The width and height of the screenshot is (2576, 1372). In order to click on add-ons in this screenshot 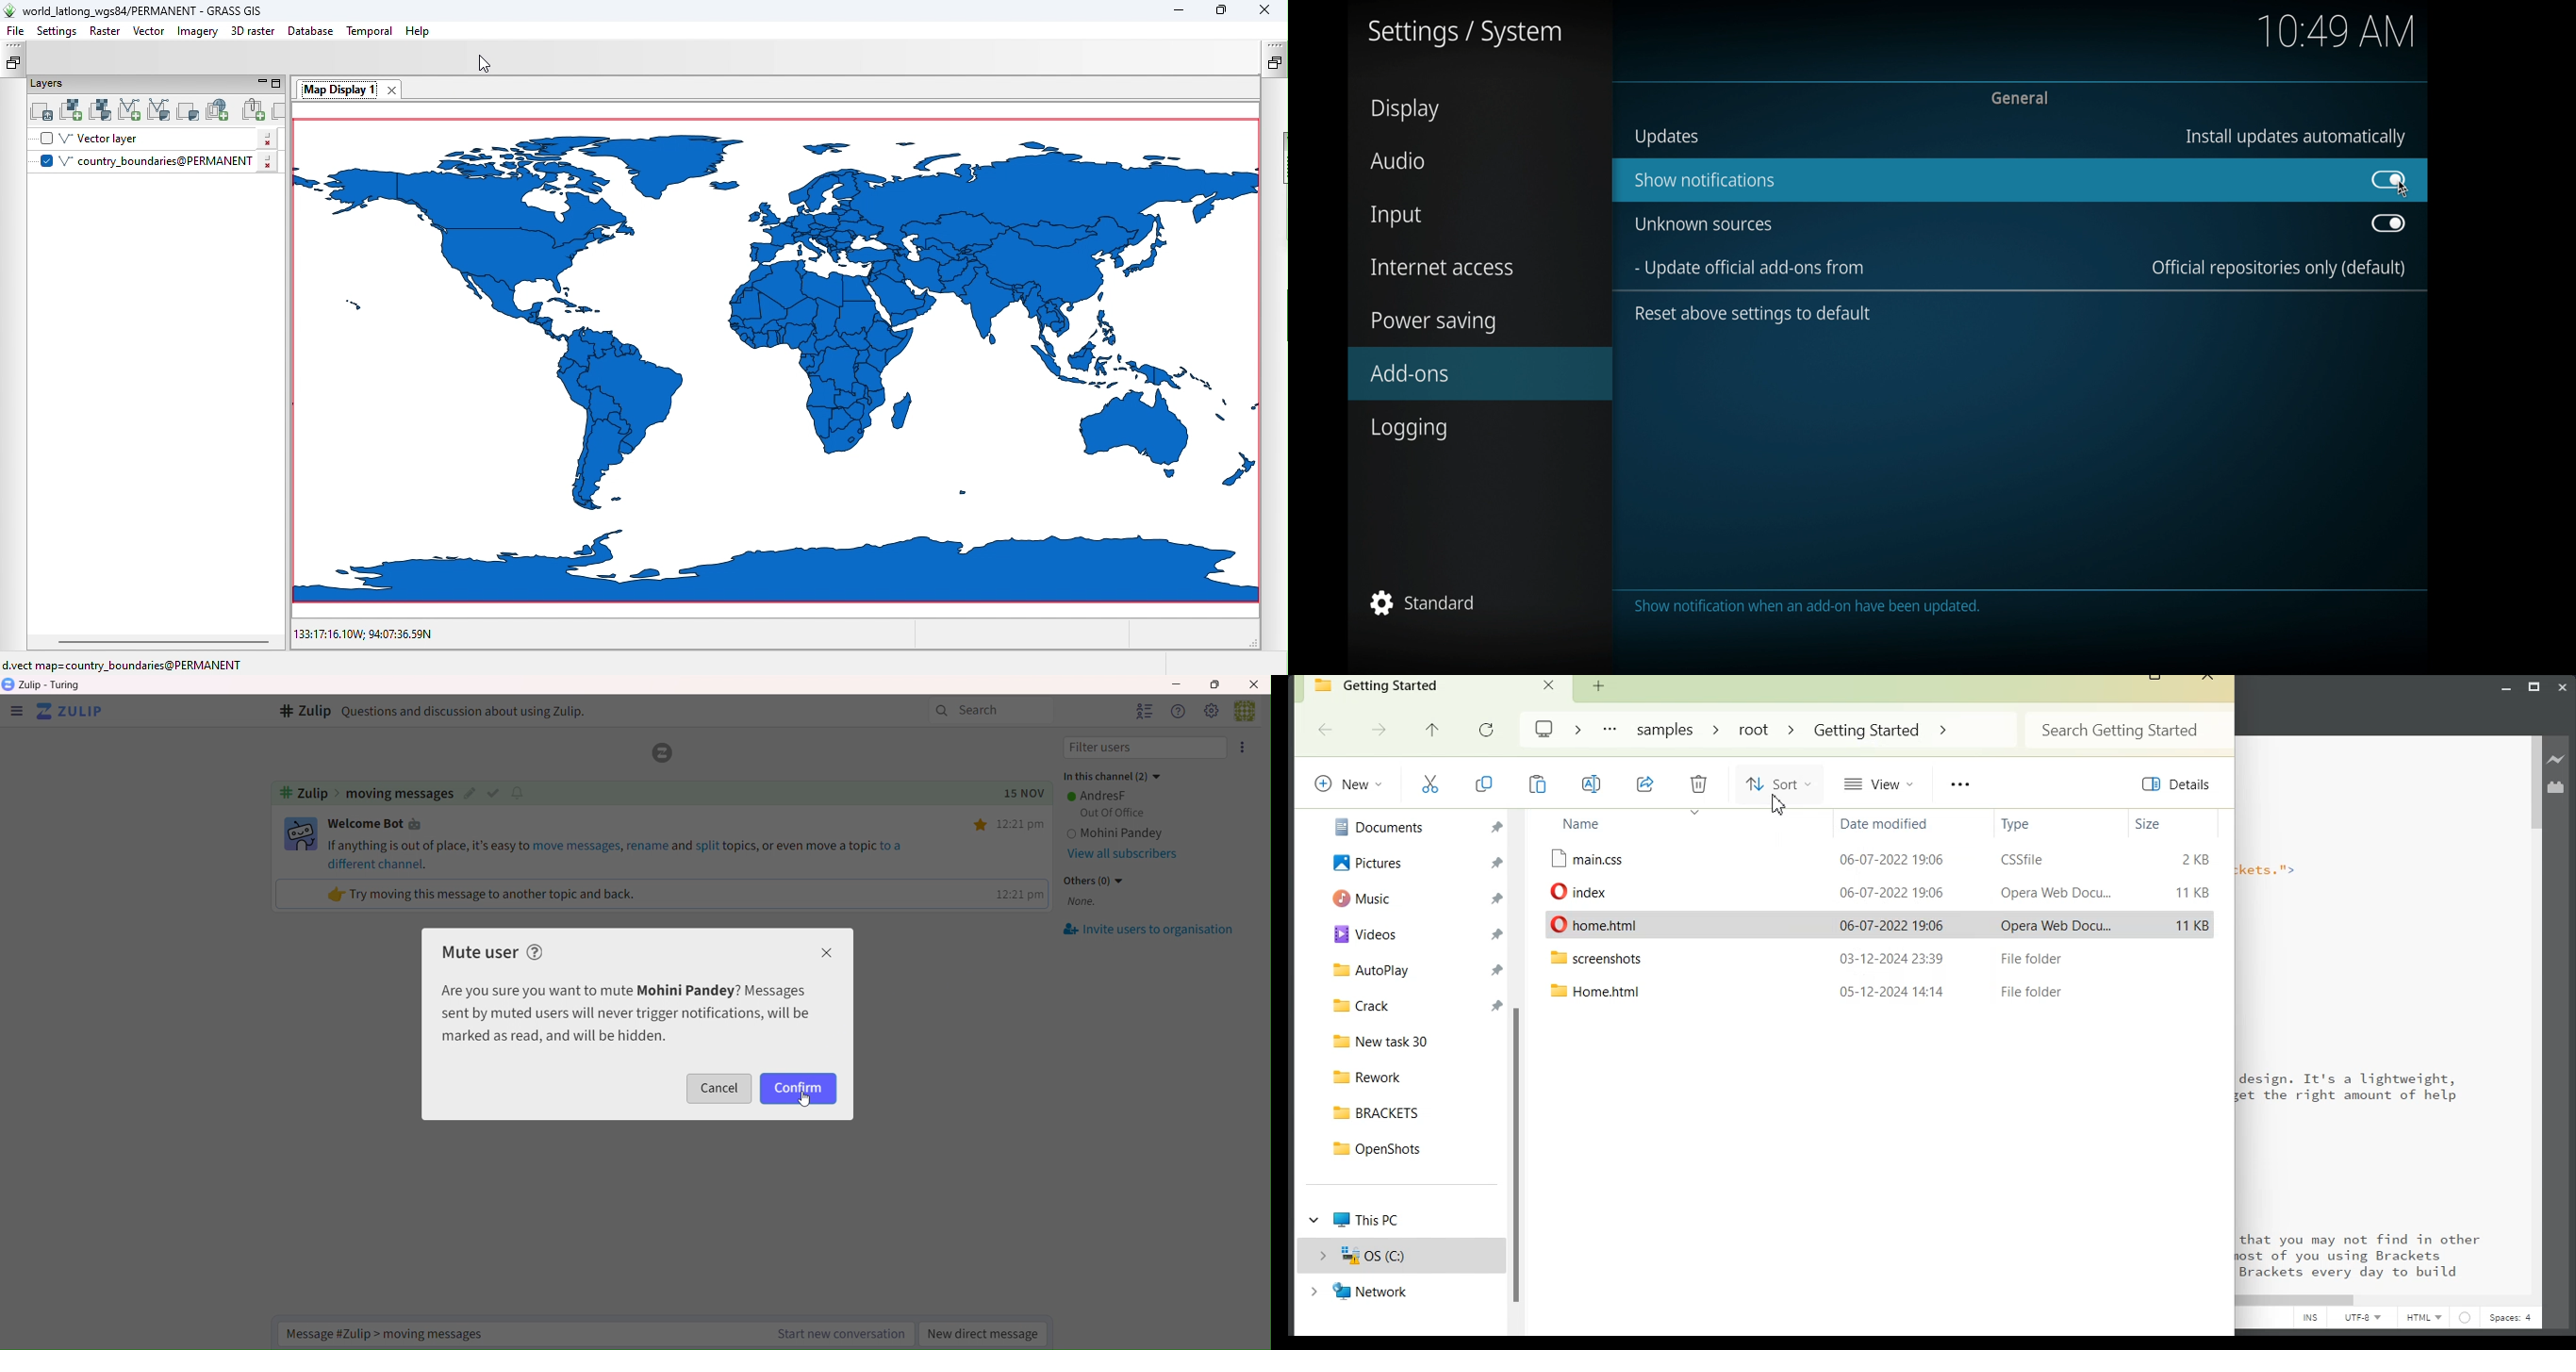, I will do `click(1409, 372)`.